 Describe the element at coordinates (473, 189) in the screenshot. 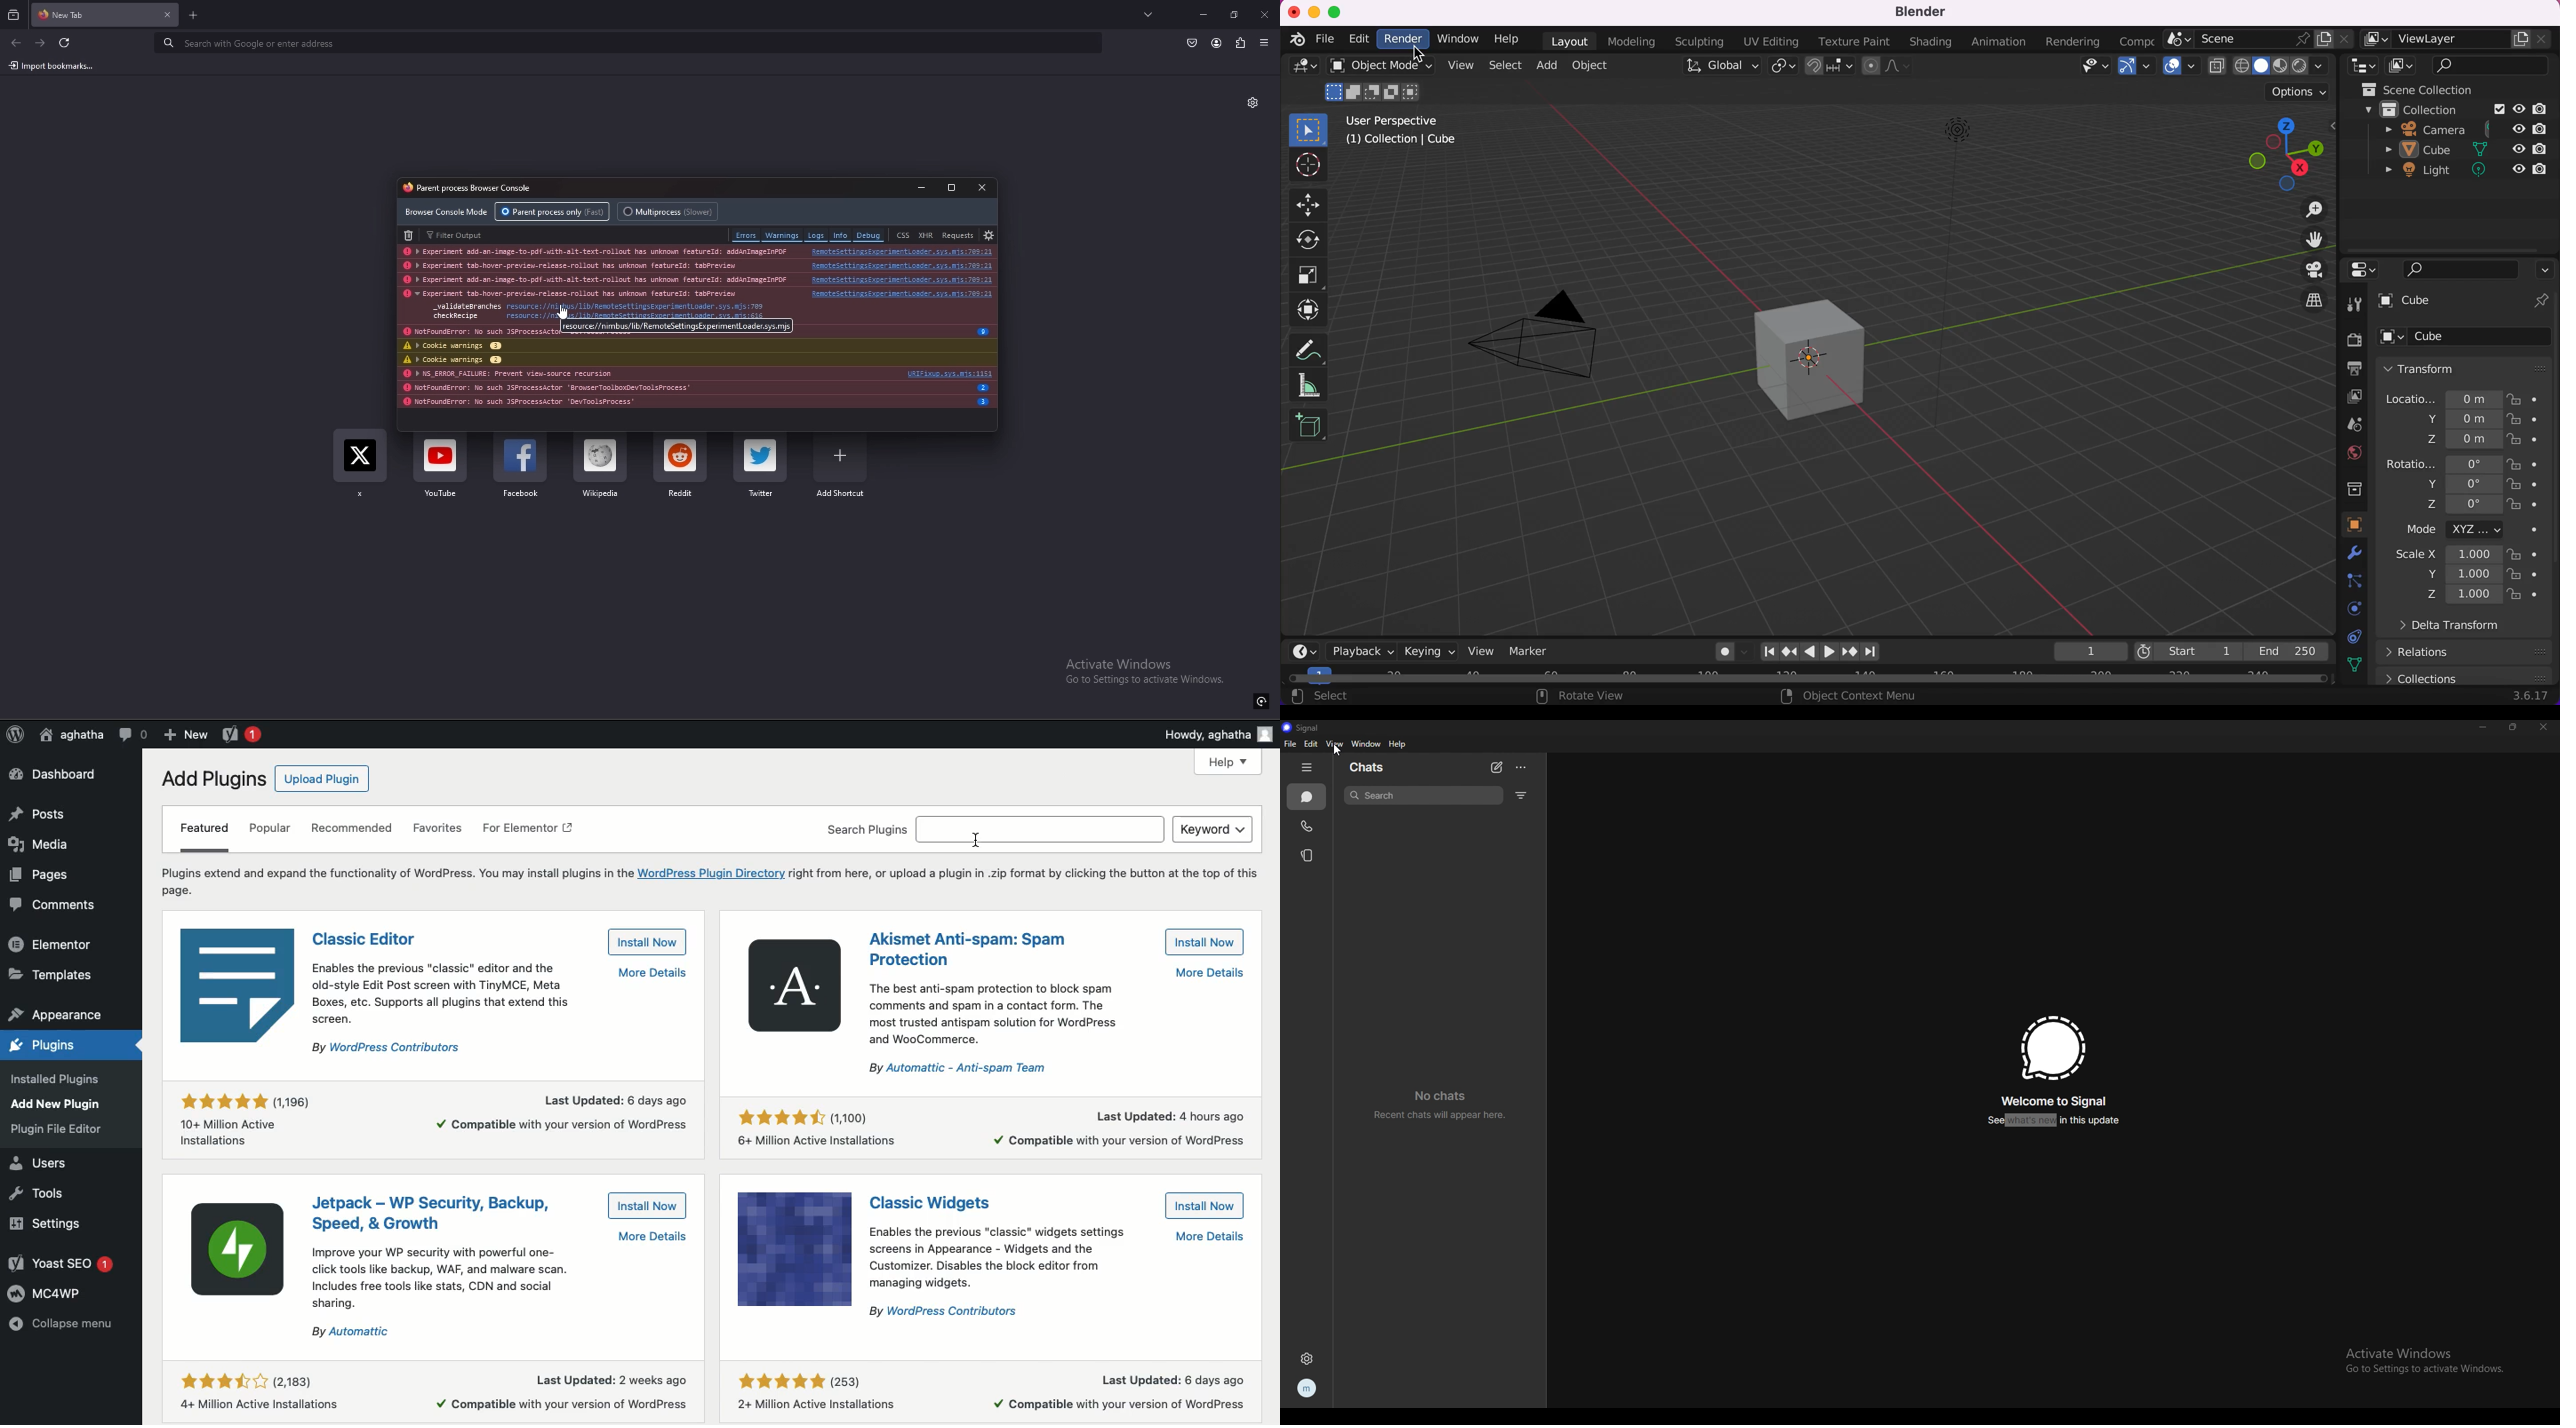

I see `console` at that location.